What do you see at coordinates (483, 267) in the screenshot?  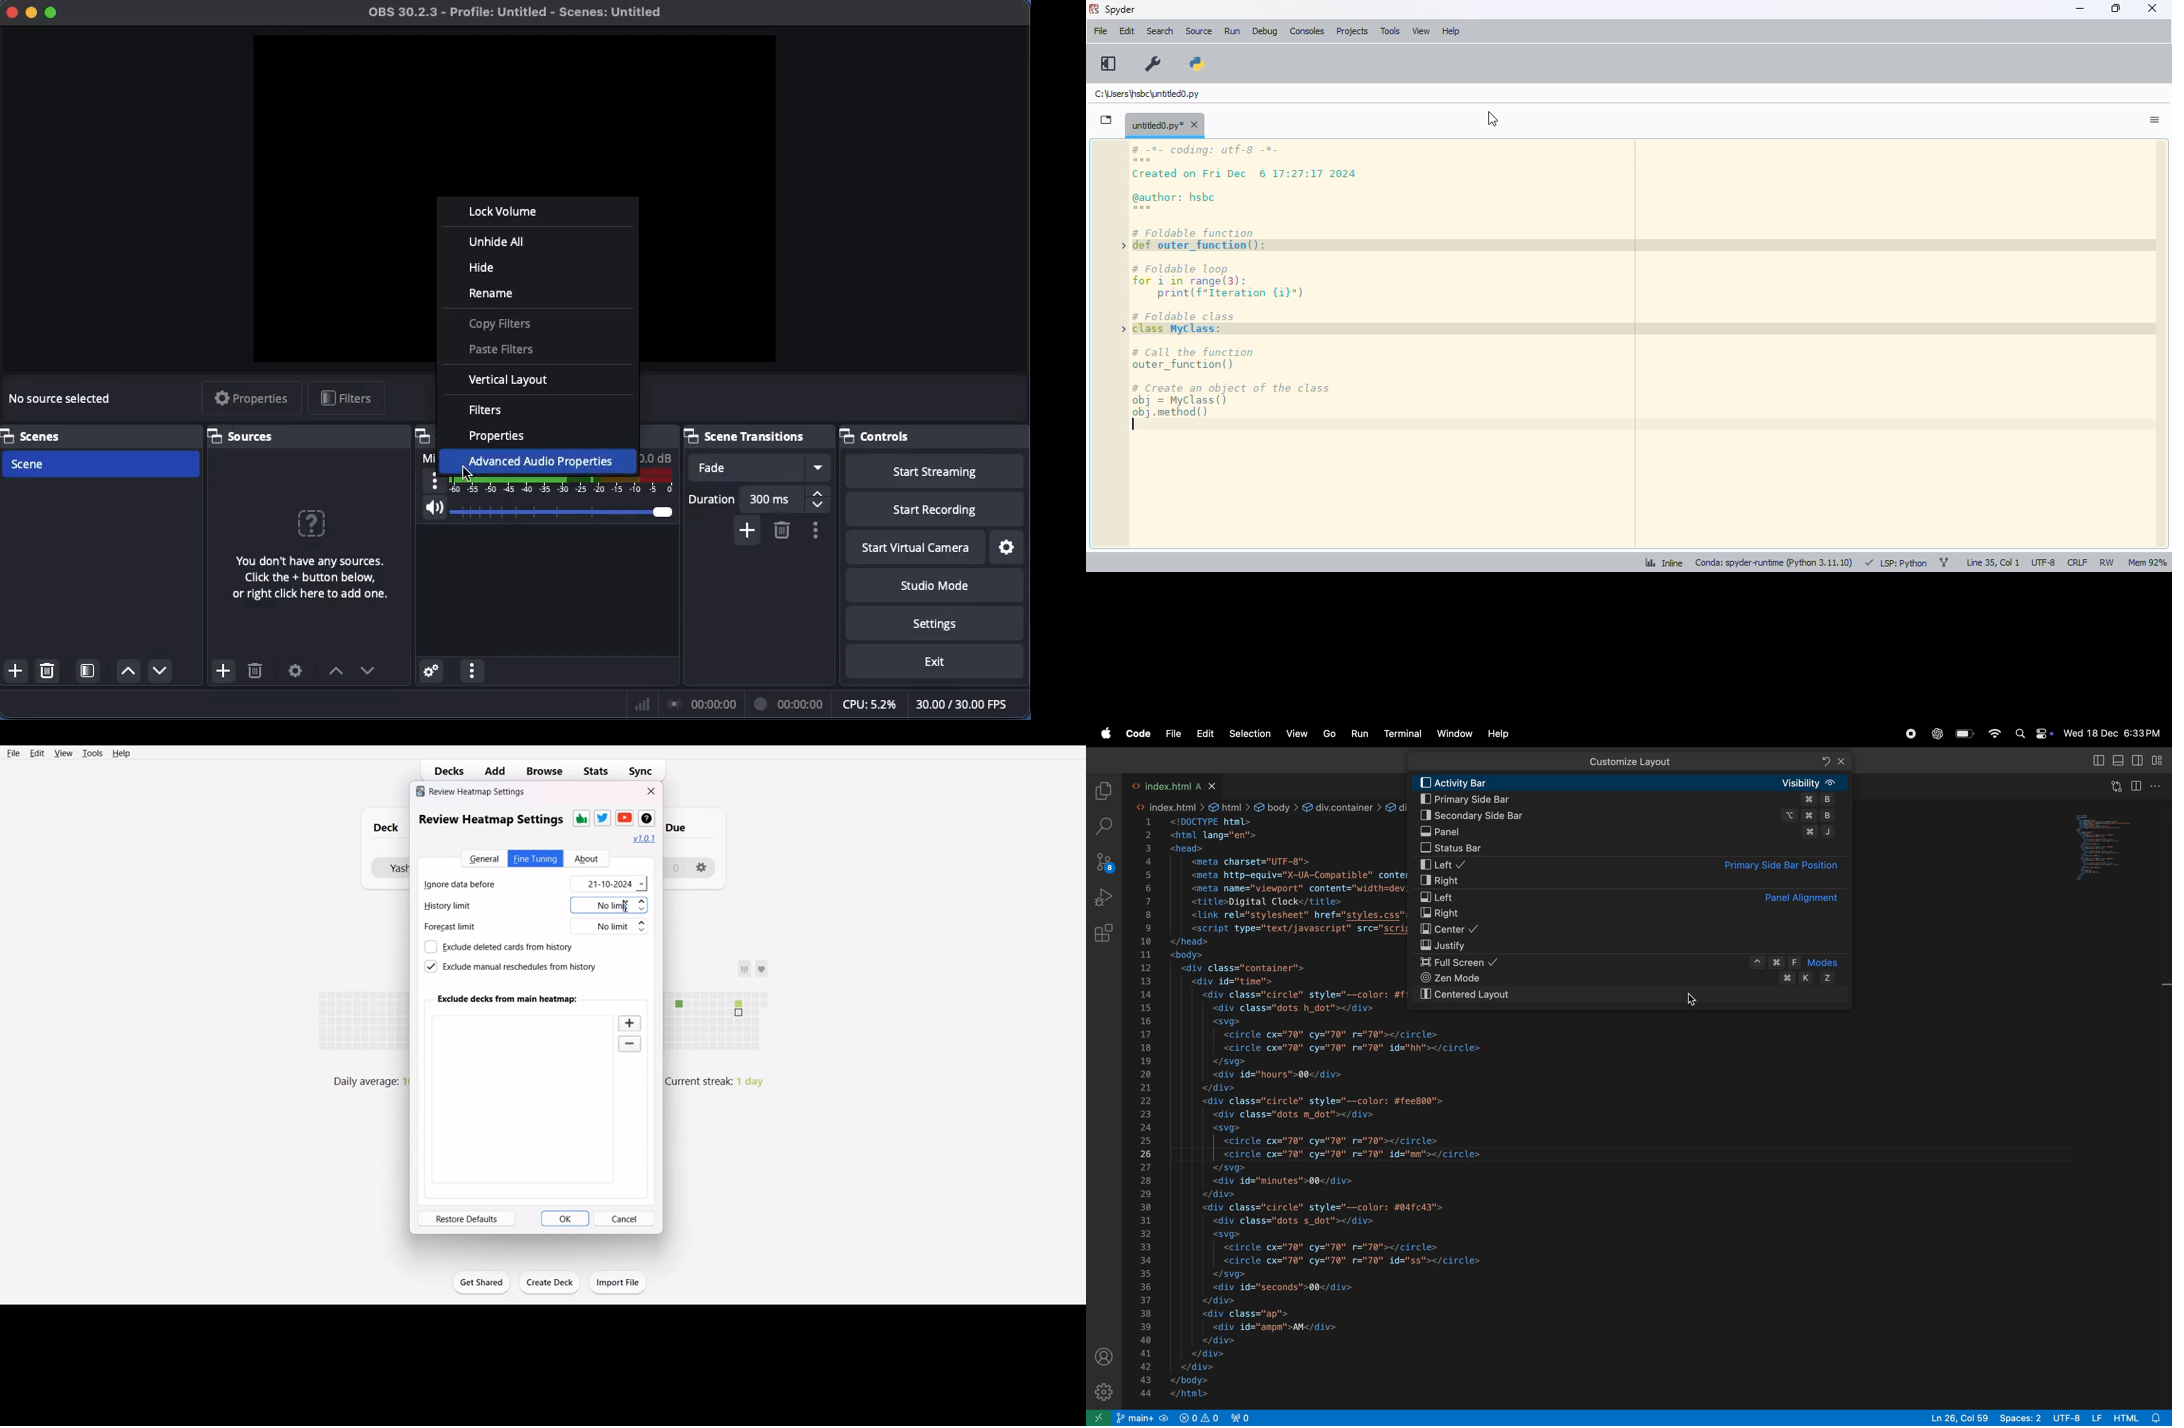 I see `Hide` at bounding box center [483, 267].